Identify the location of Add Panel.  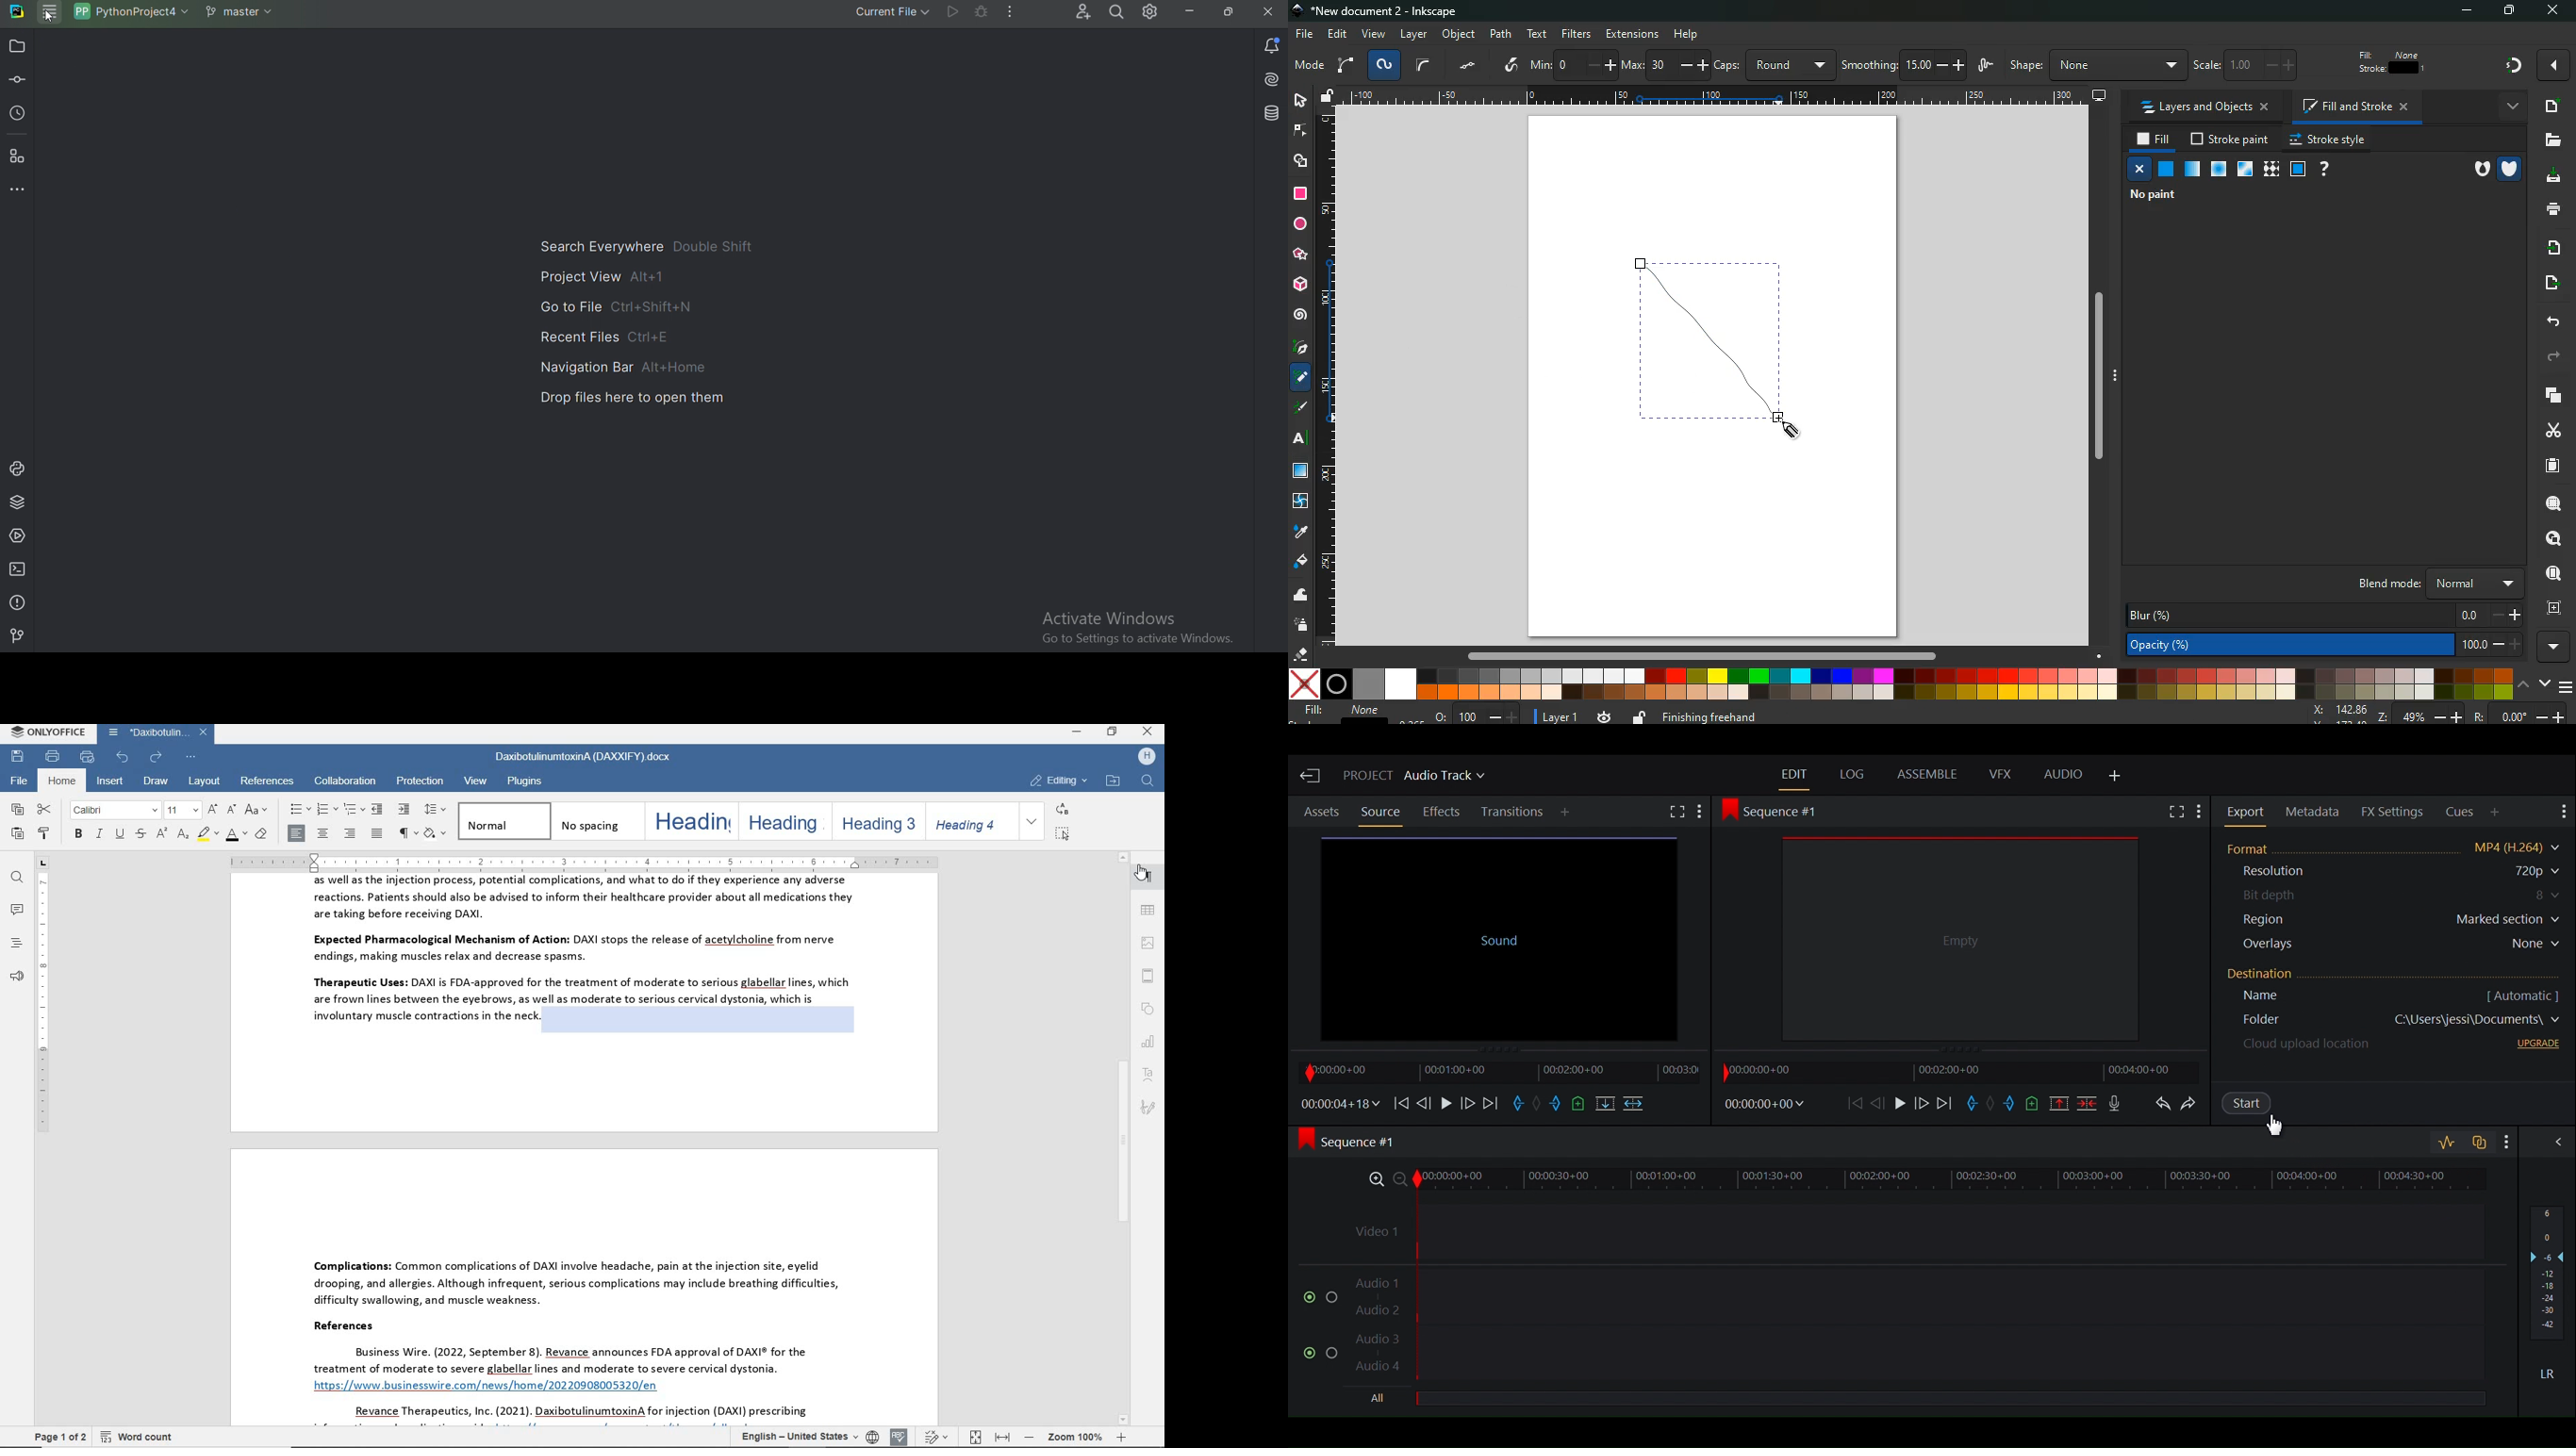
(2497, 812).